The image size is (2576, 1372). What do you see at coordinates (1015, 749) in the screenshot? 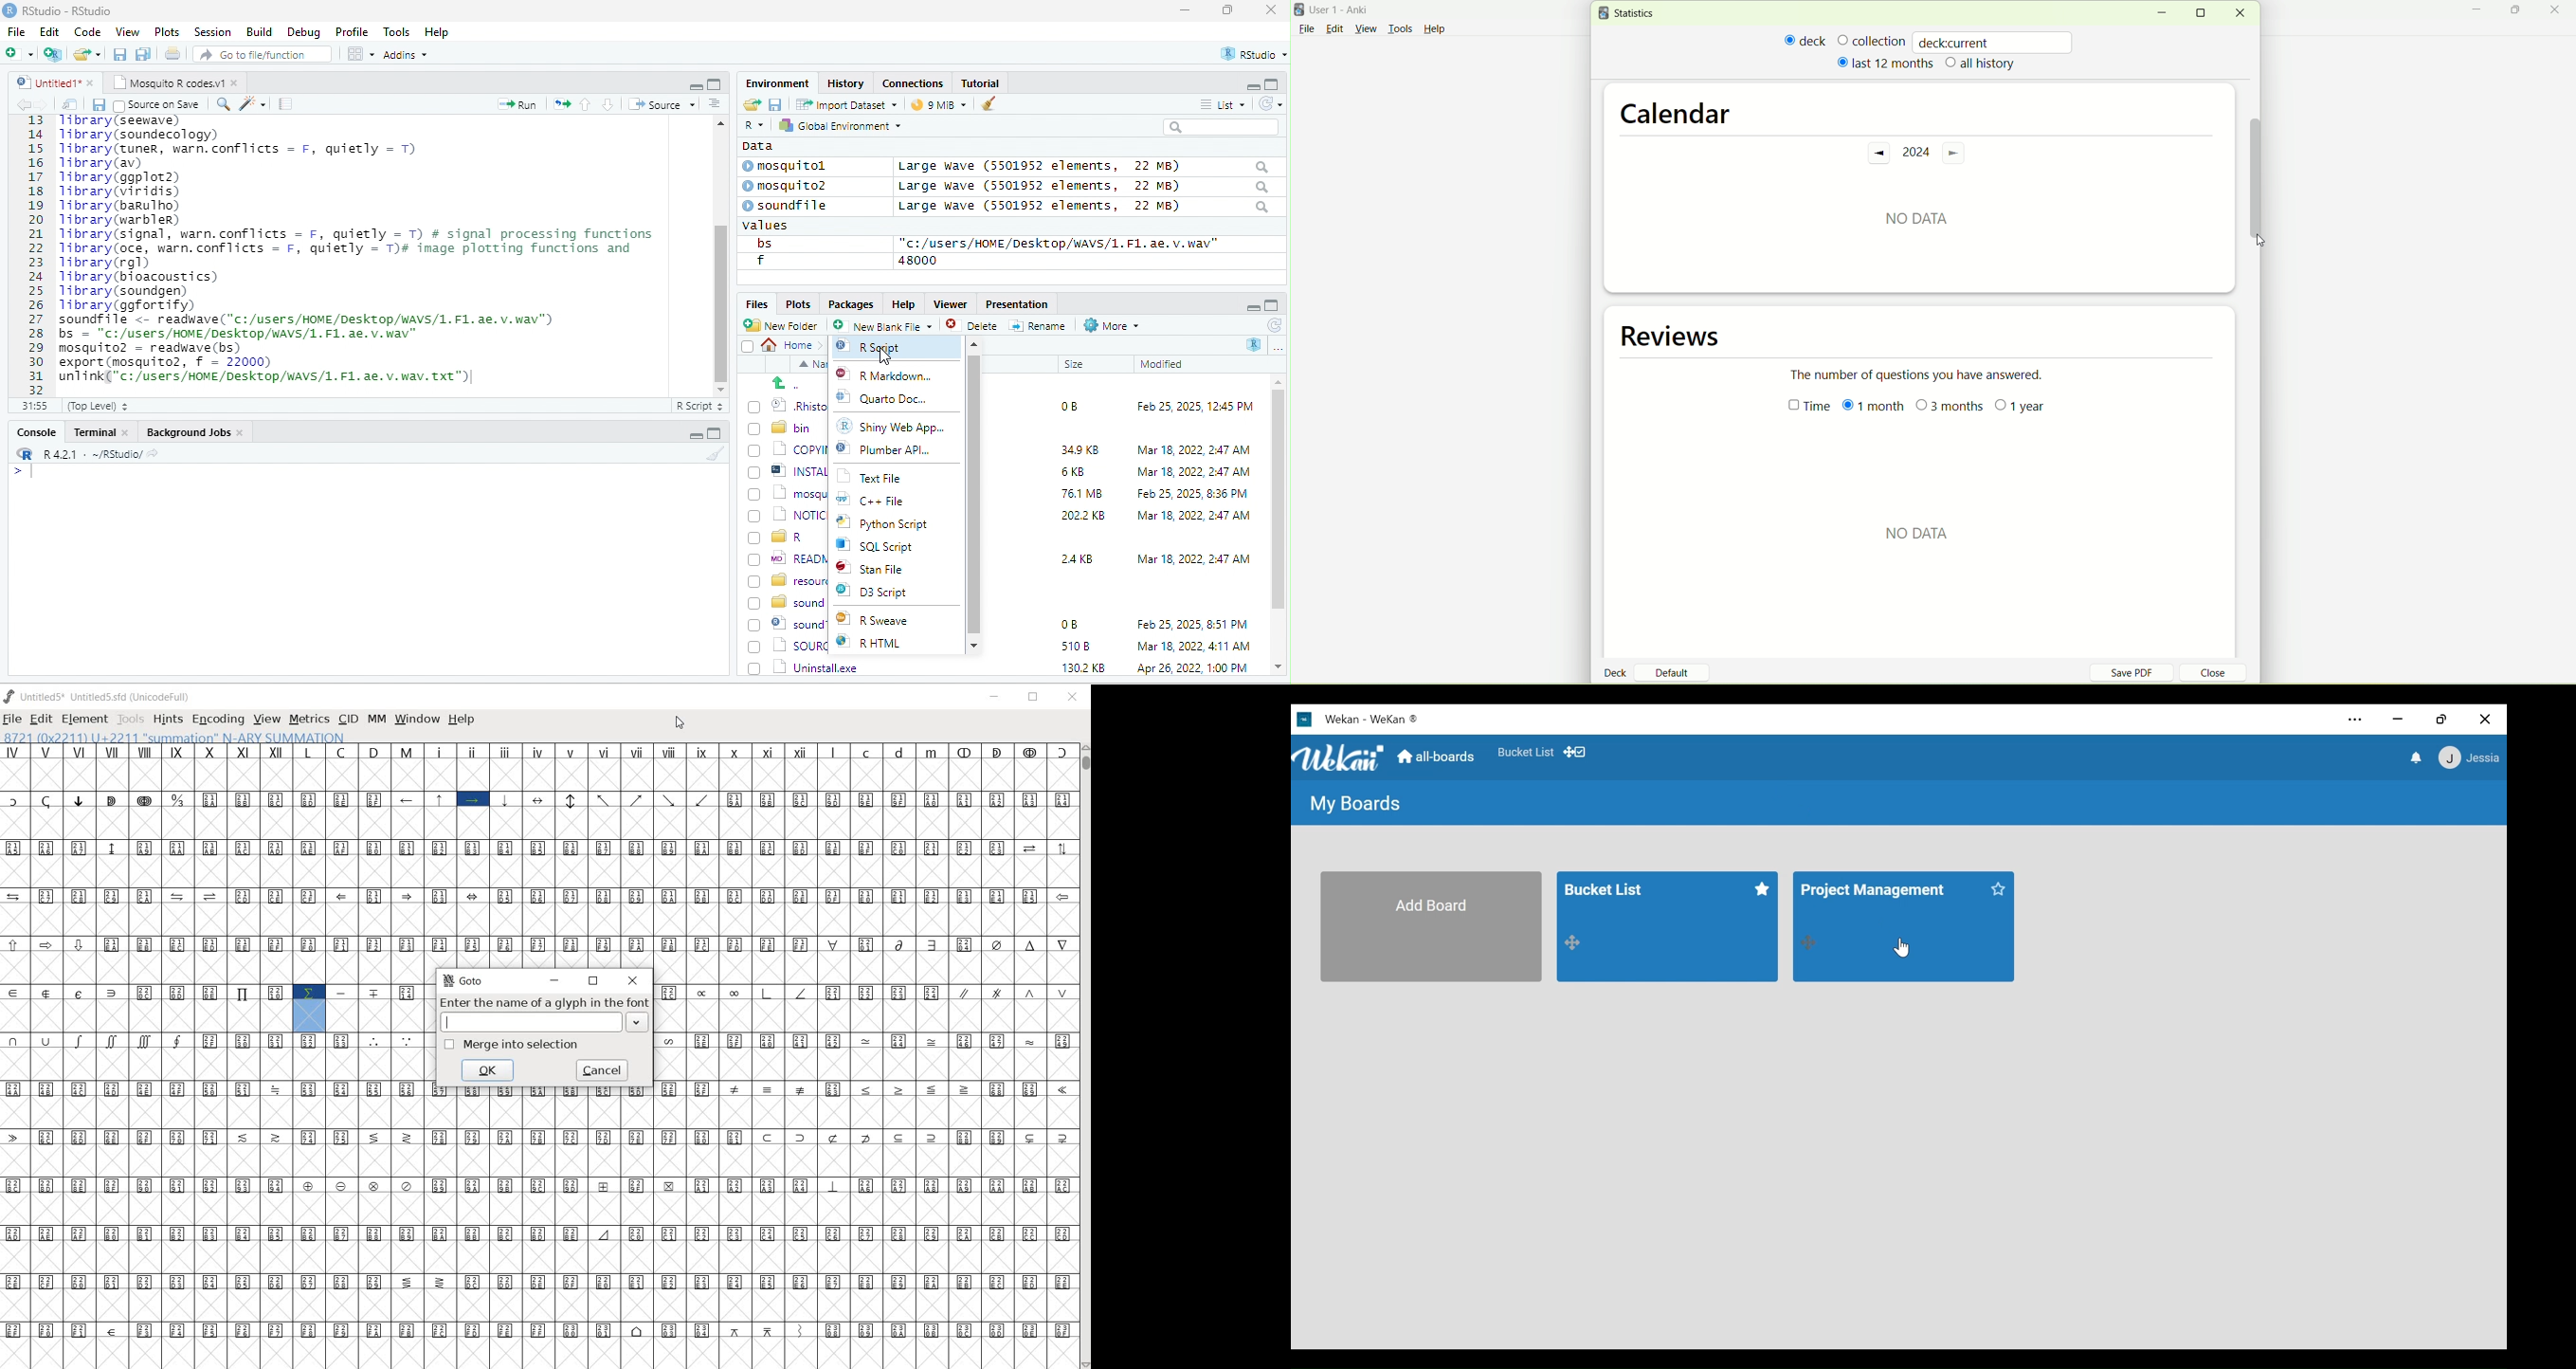
I see `special symbols` at bounding box center [1015, 749].